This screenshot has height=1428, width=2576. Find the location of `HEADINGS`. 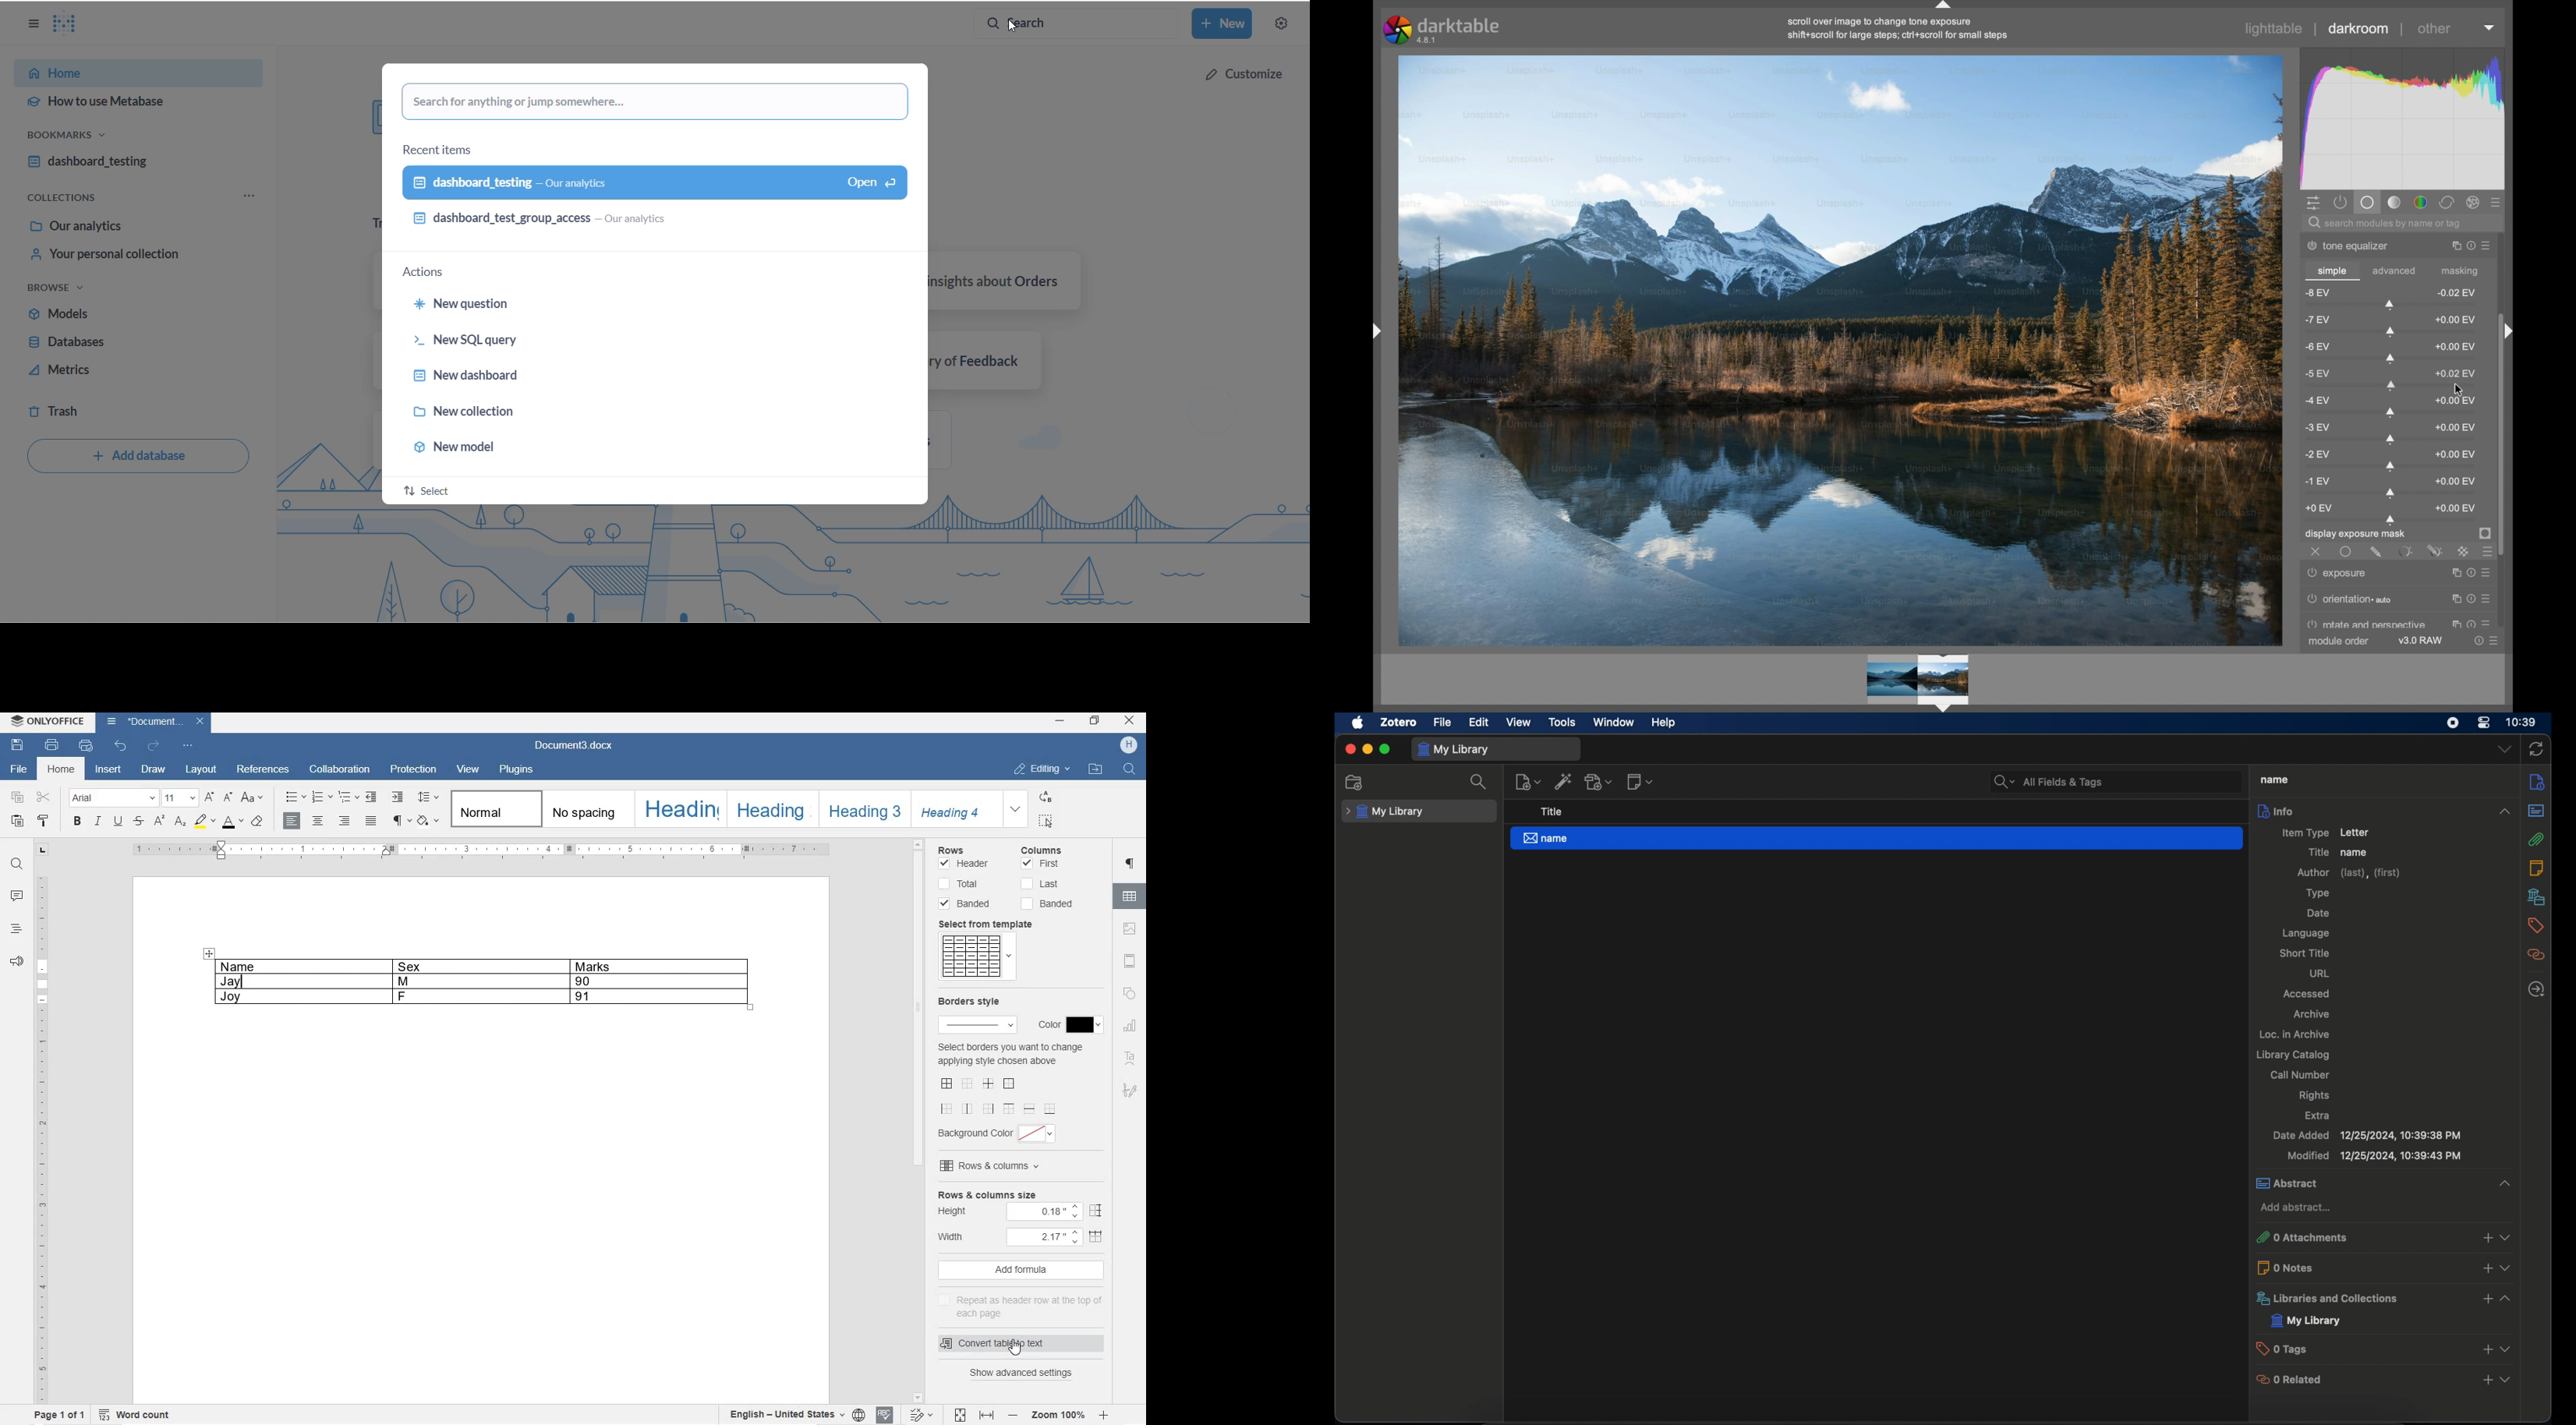

HEADINGS is located at coordinates (15, 928).